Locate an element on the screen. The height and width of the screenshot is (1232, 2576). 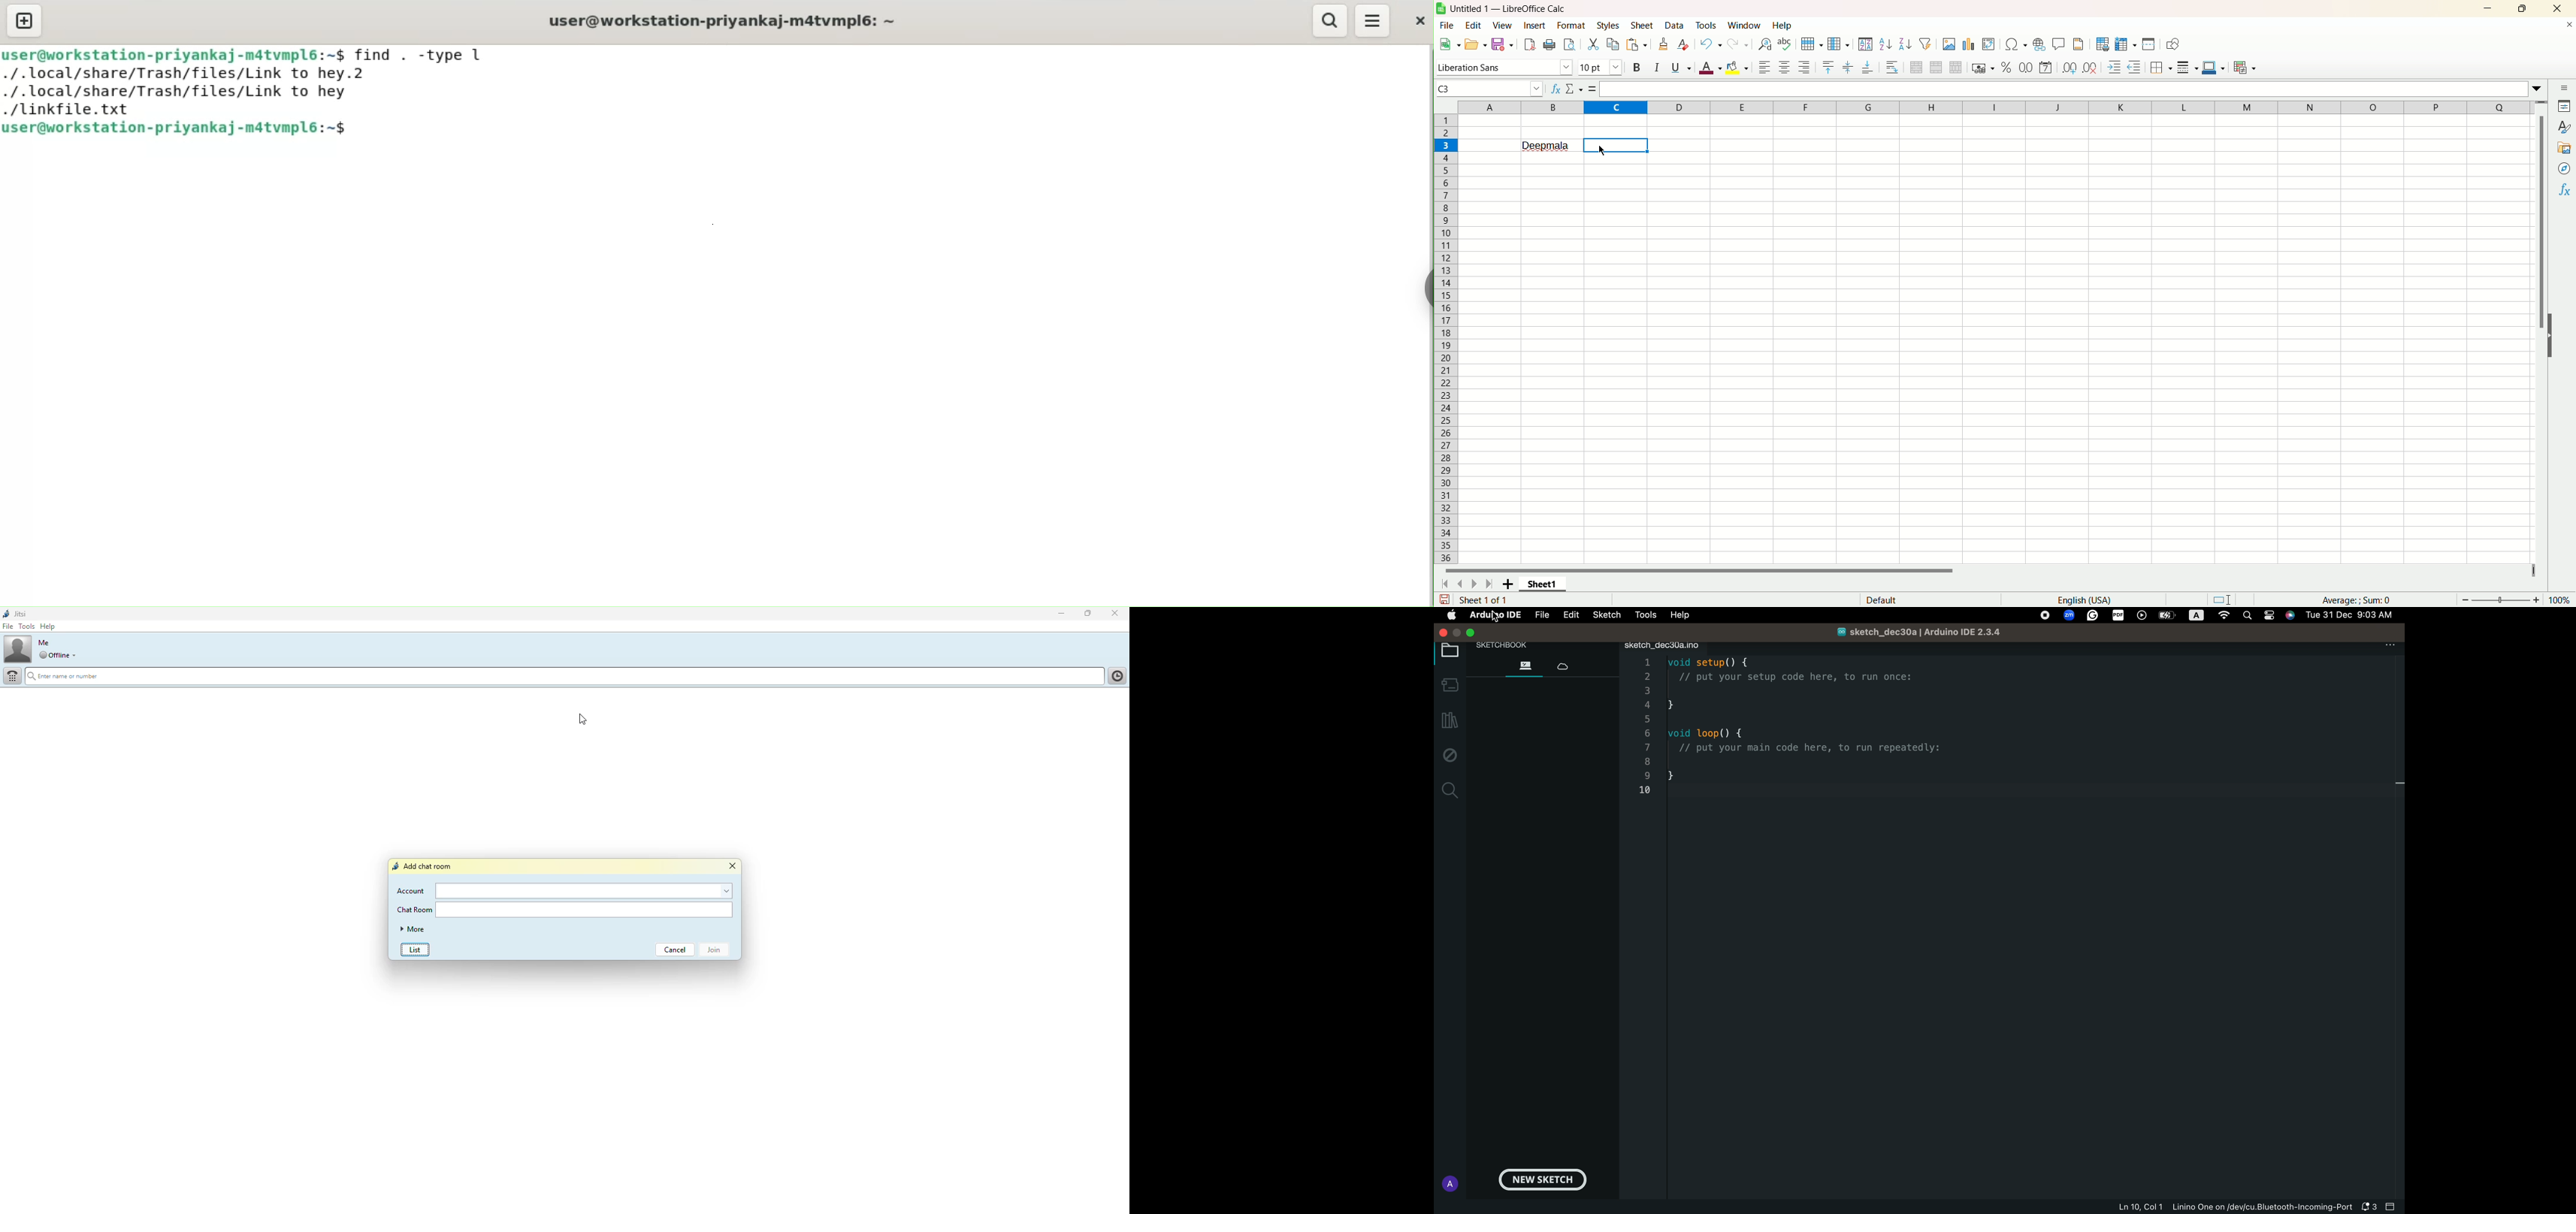
Underline is located at coordinates (1681, 67).